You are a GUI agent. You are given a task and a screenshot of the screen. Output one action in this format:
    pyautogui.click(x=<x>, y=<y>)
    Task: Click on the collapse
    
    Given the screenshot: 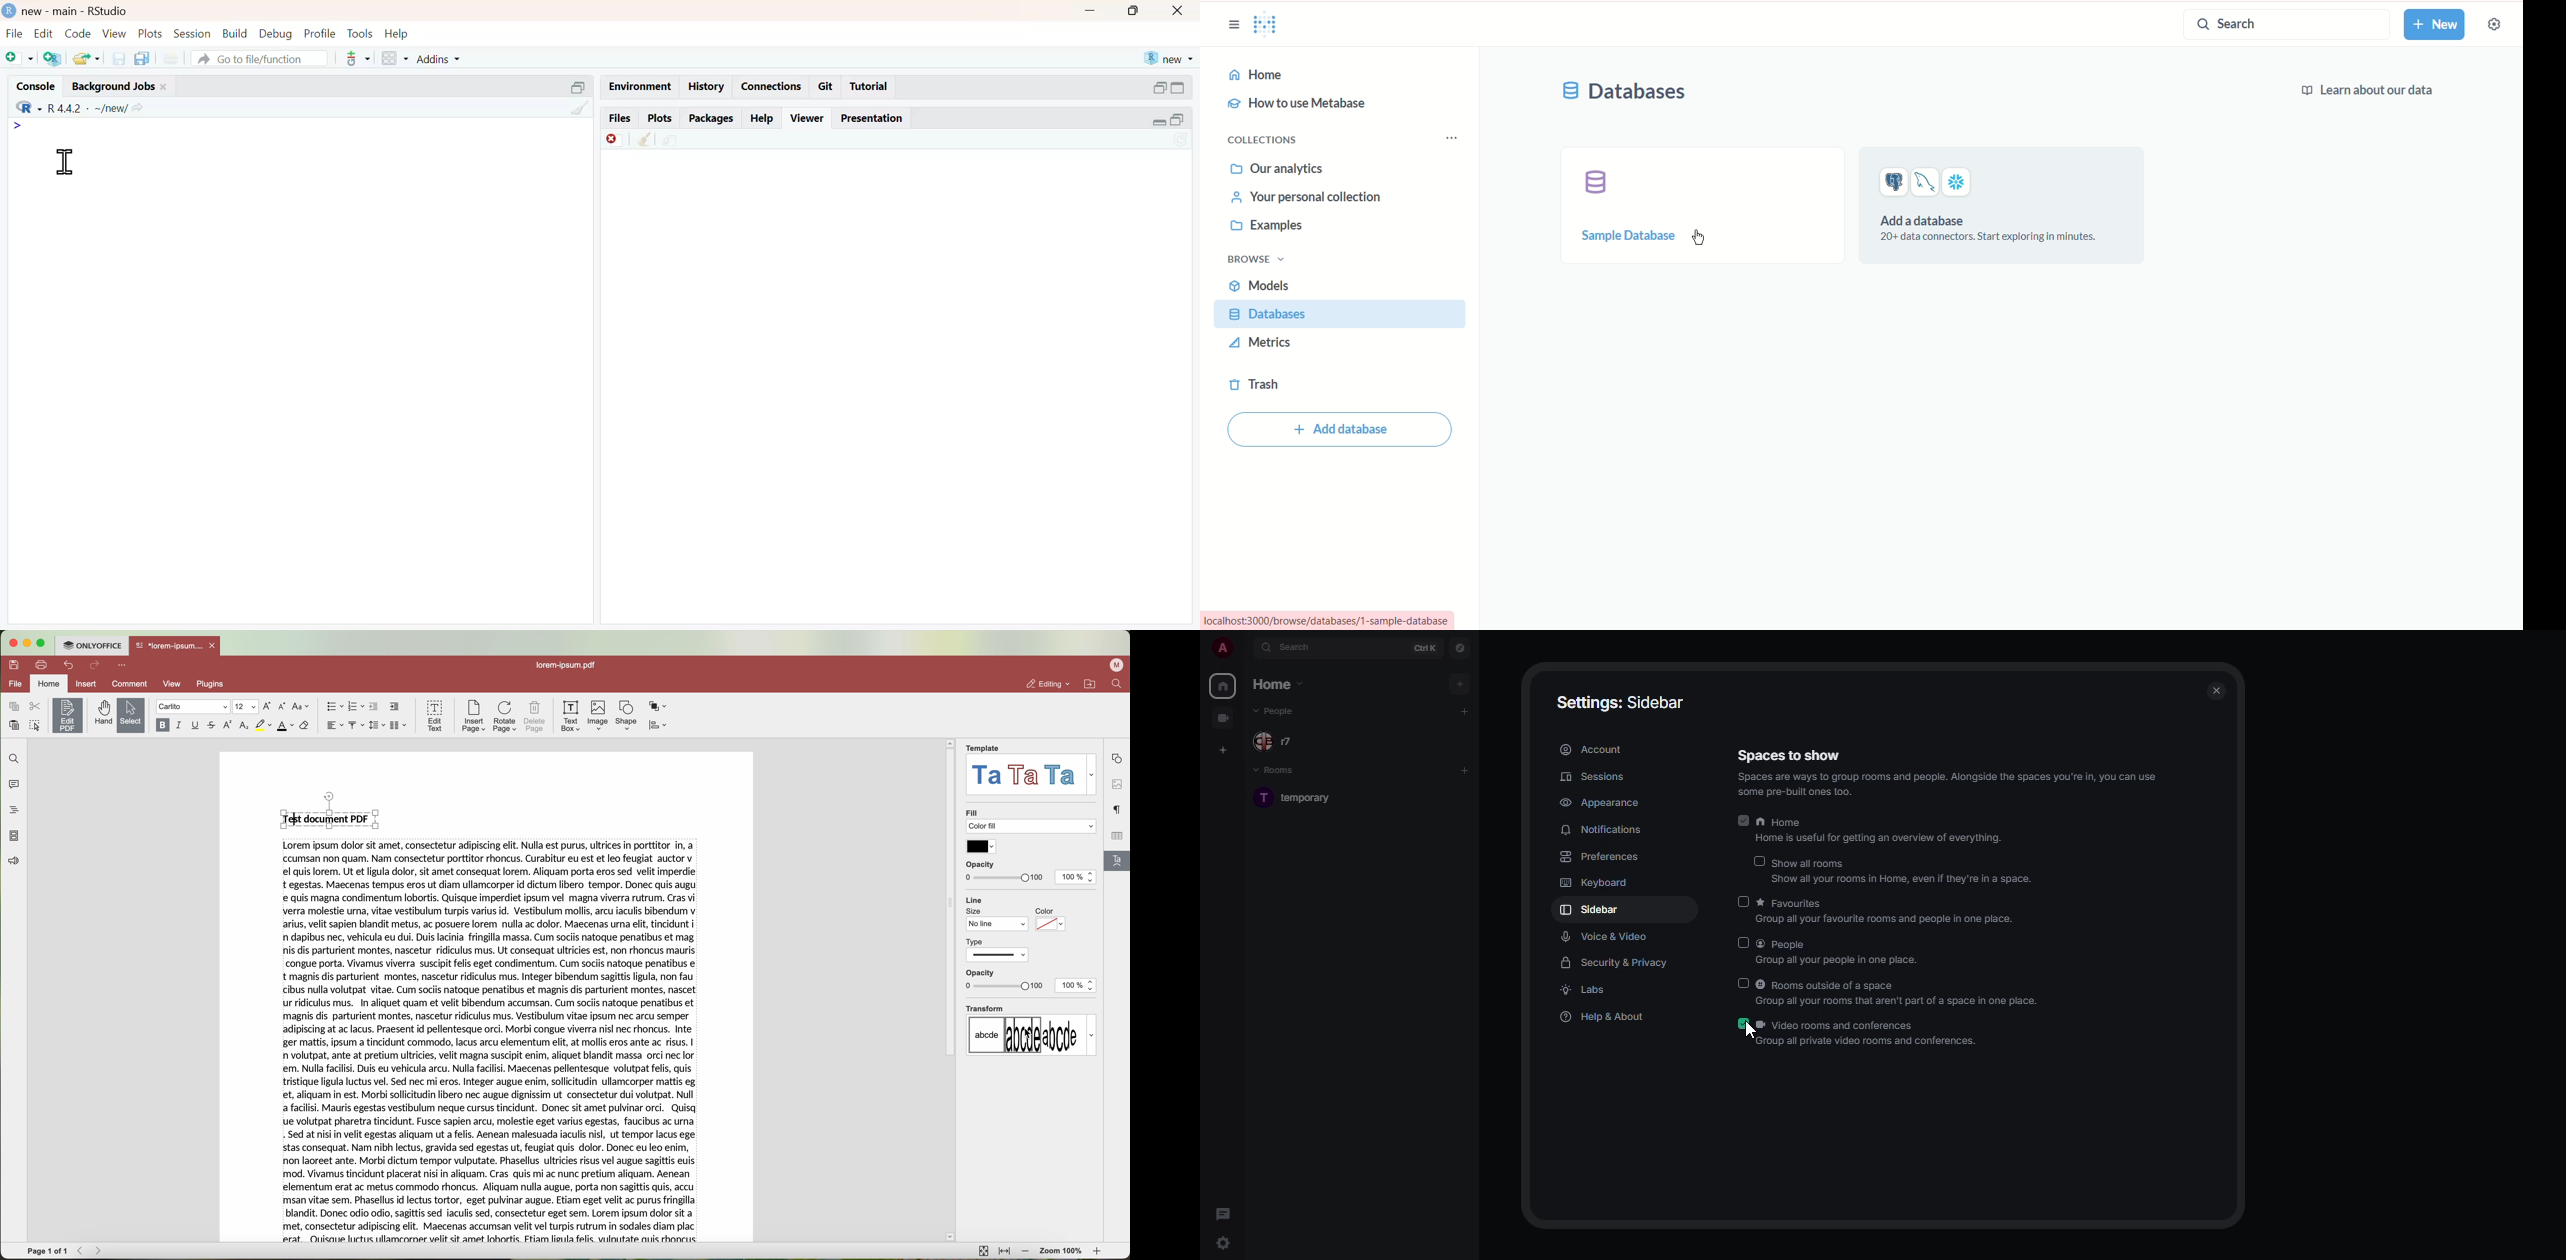 What is the action you would take?
    pyautogui.click(x=581, y=89)
    